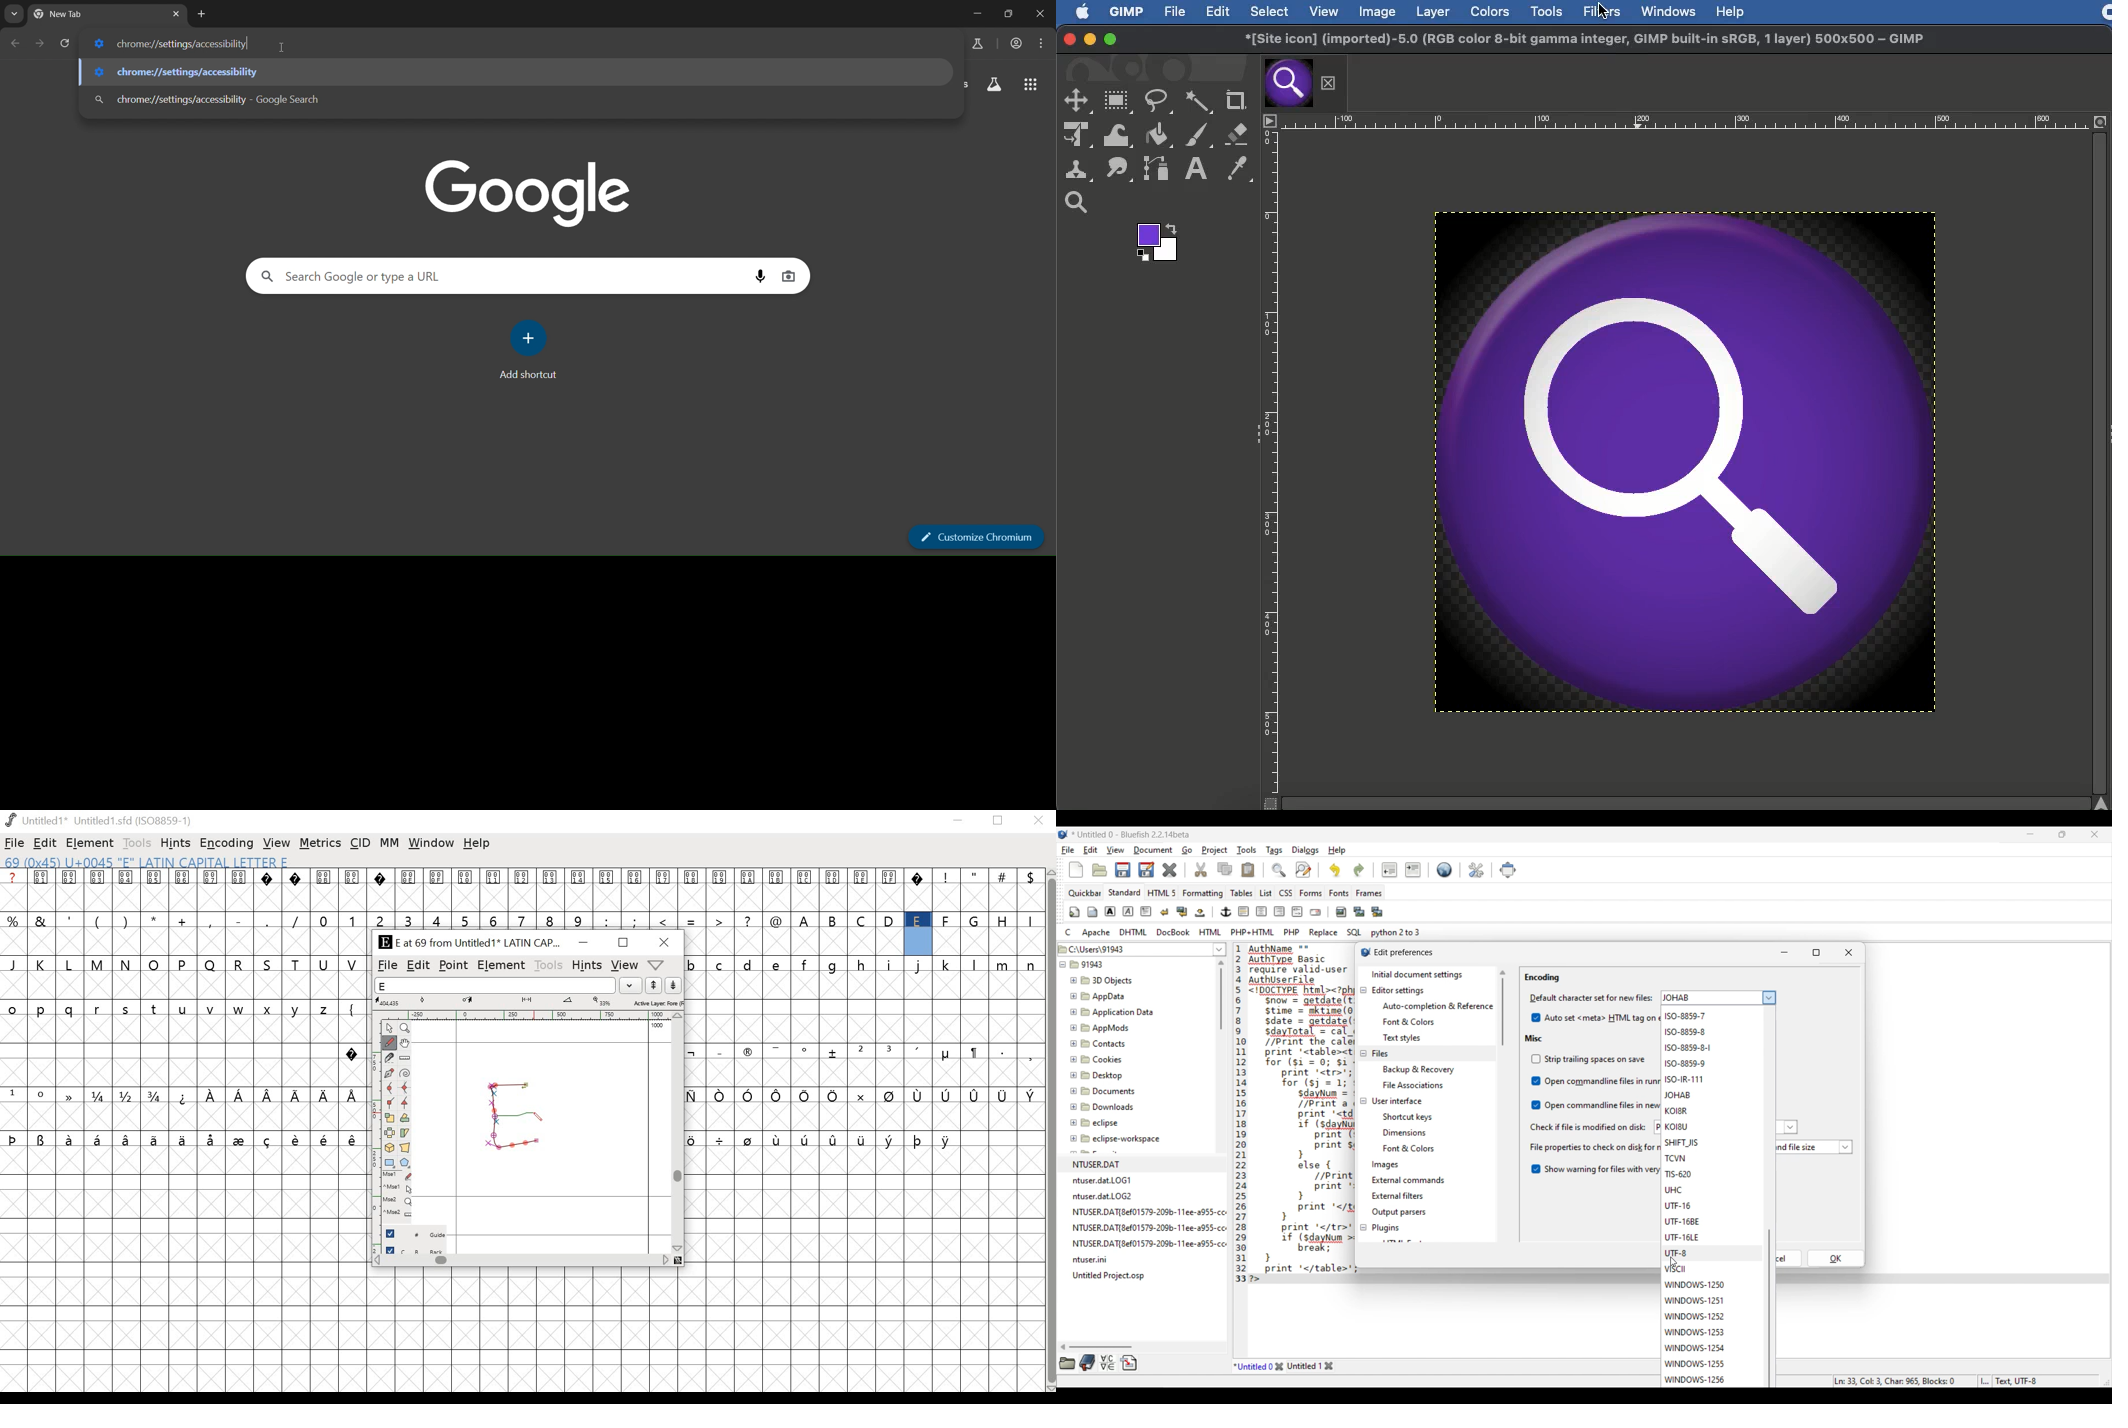 The width and height of the screenshot is (2128, 1428). What do you see at coordinates (526, 1262) in the screenshot?
I see `scrollbar` at bounding box center [526, 1262].